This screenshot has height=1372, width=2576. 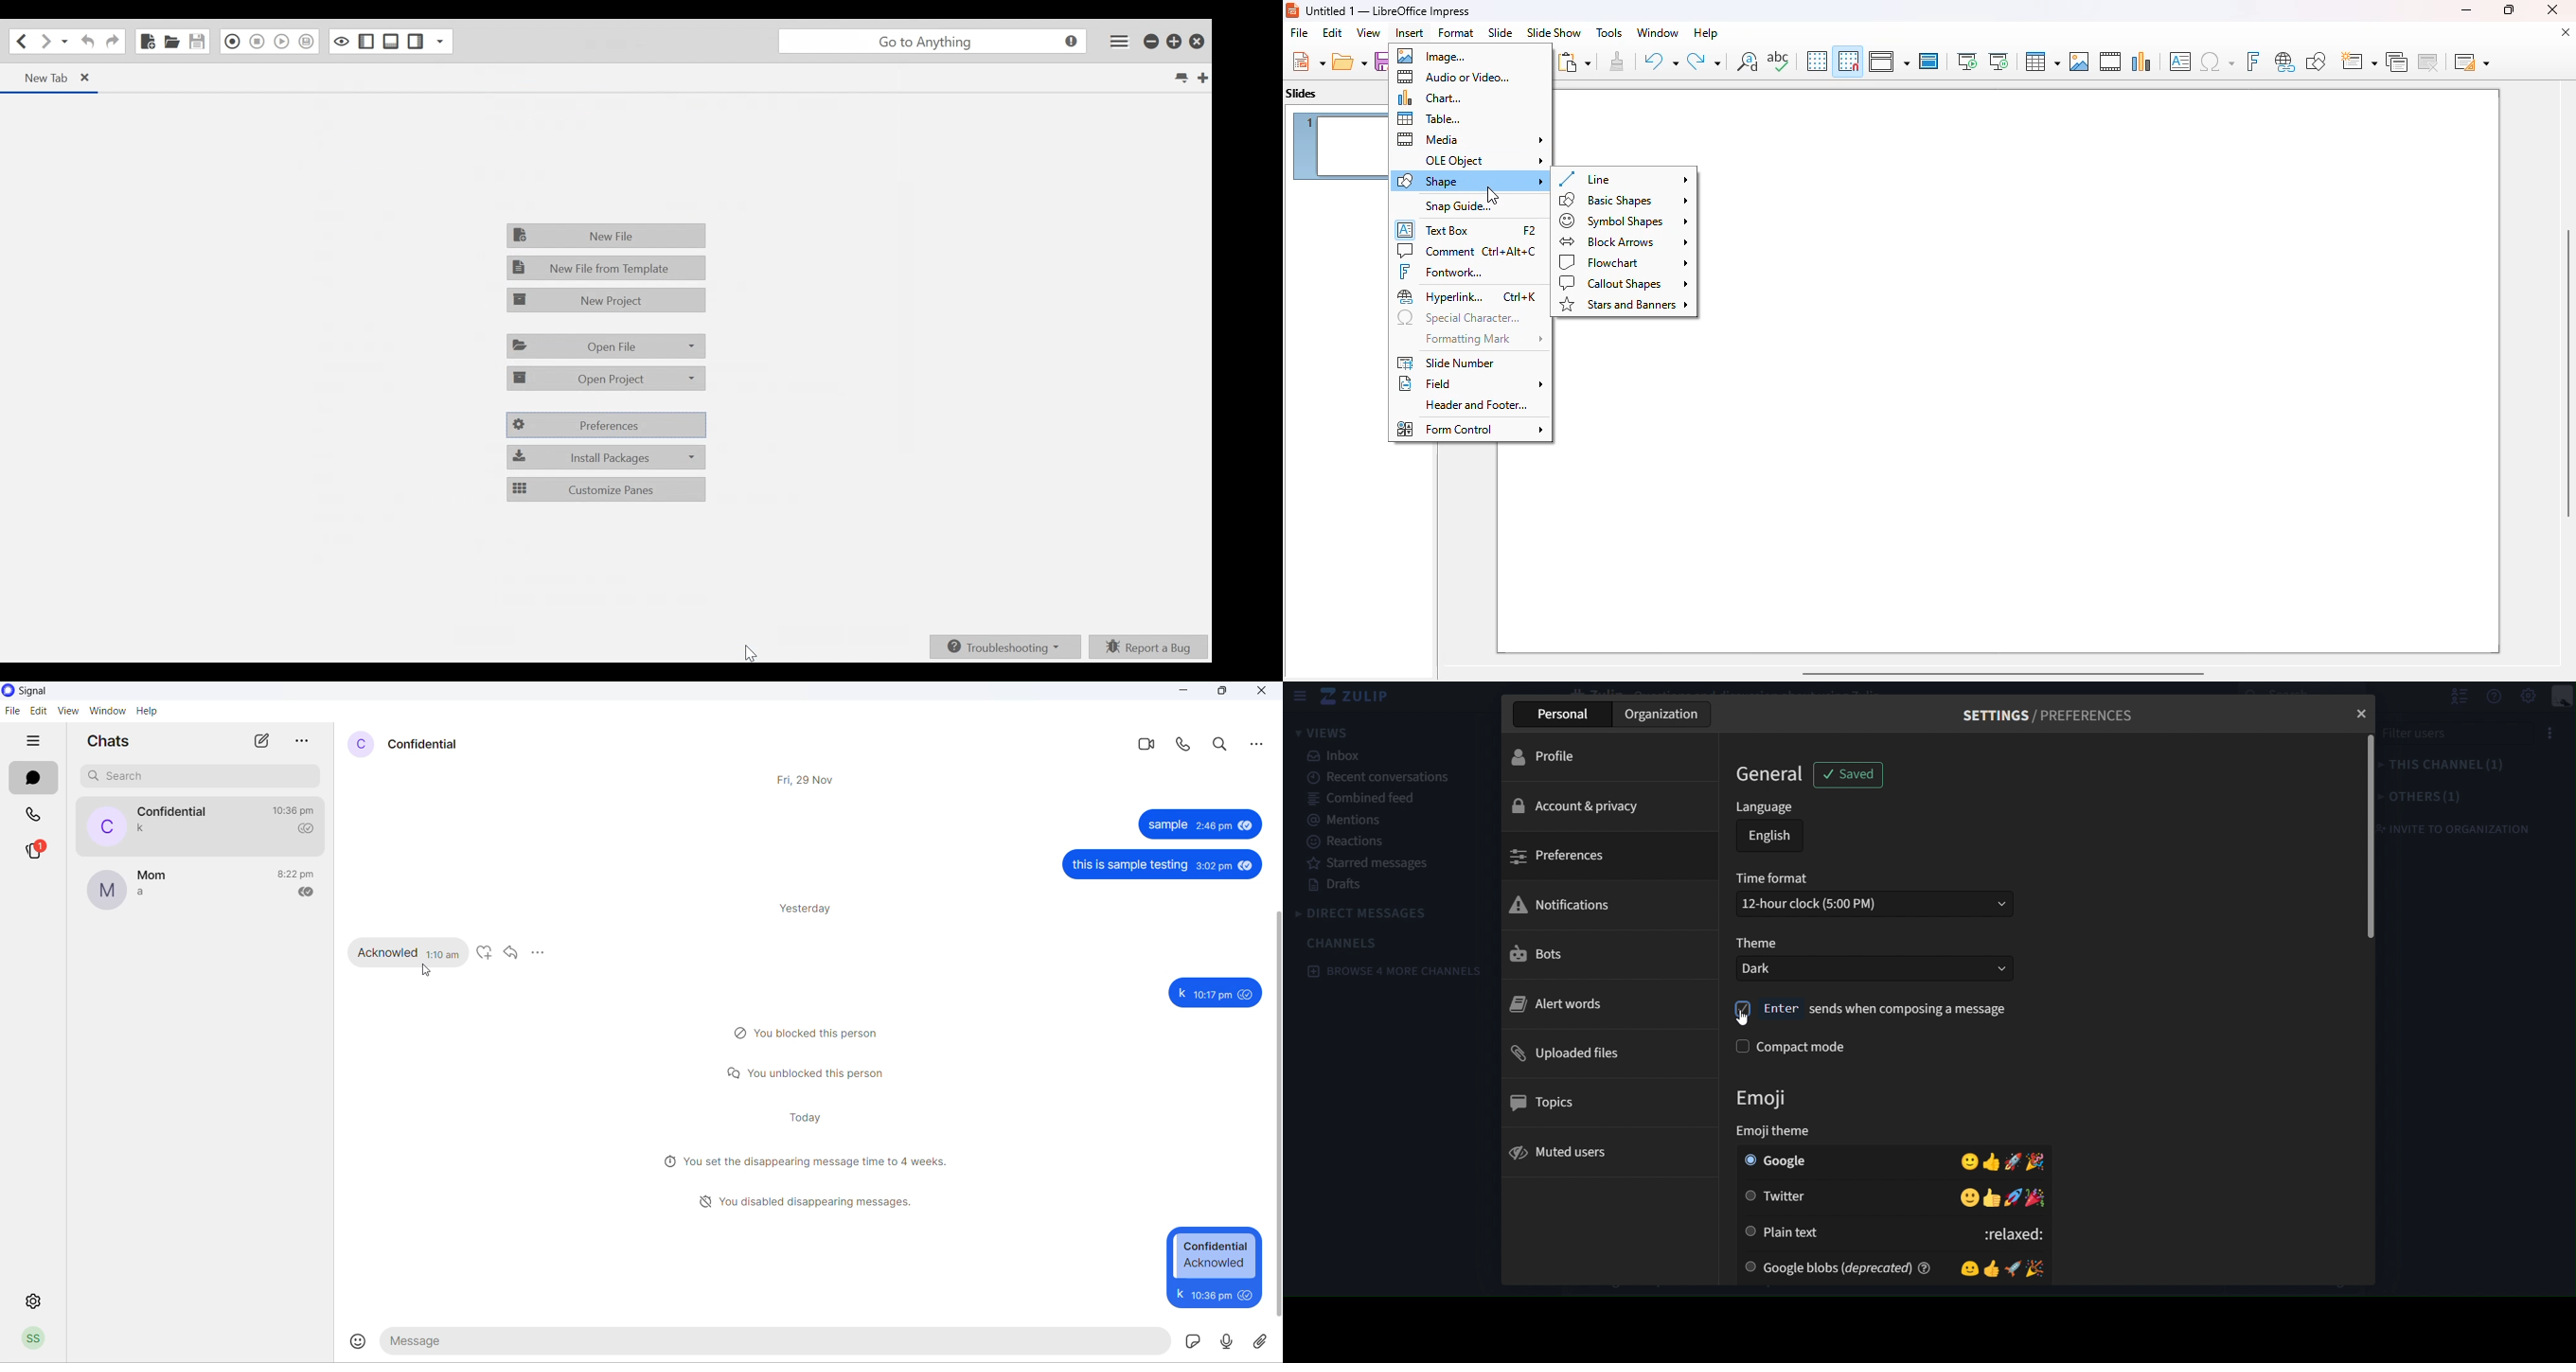 What do you see at coordinates (1119, 40) in the screenshot?
I see `Application menu` at bounding box center [1119, 40].